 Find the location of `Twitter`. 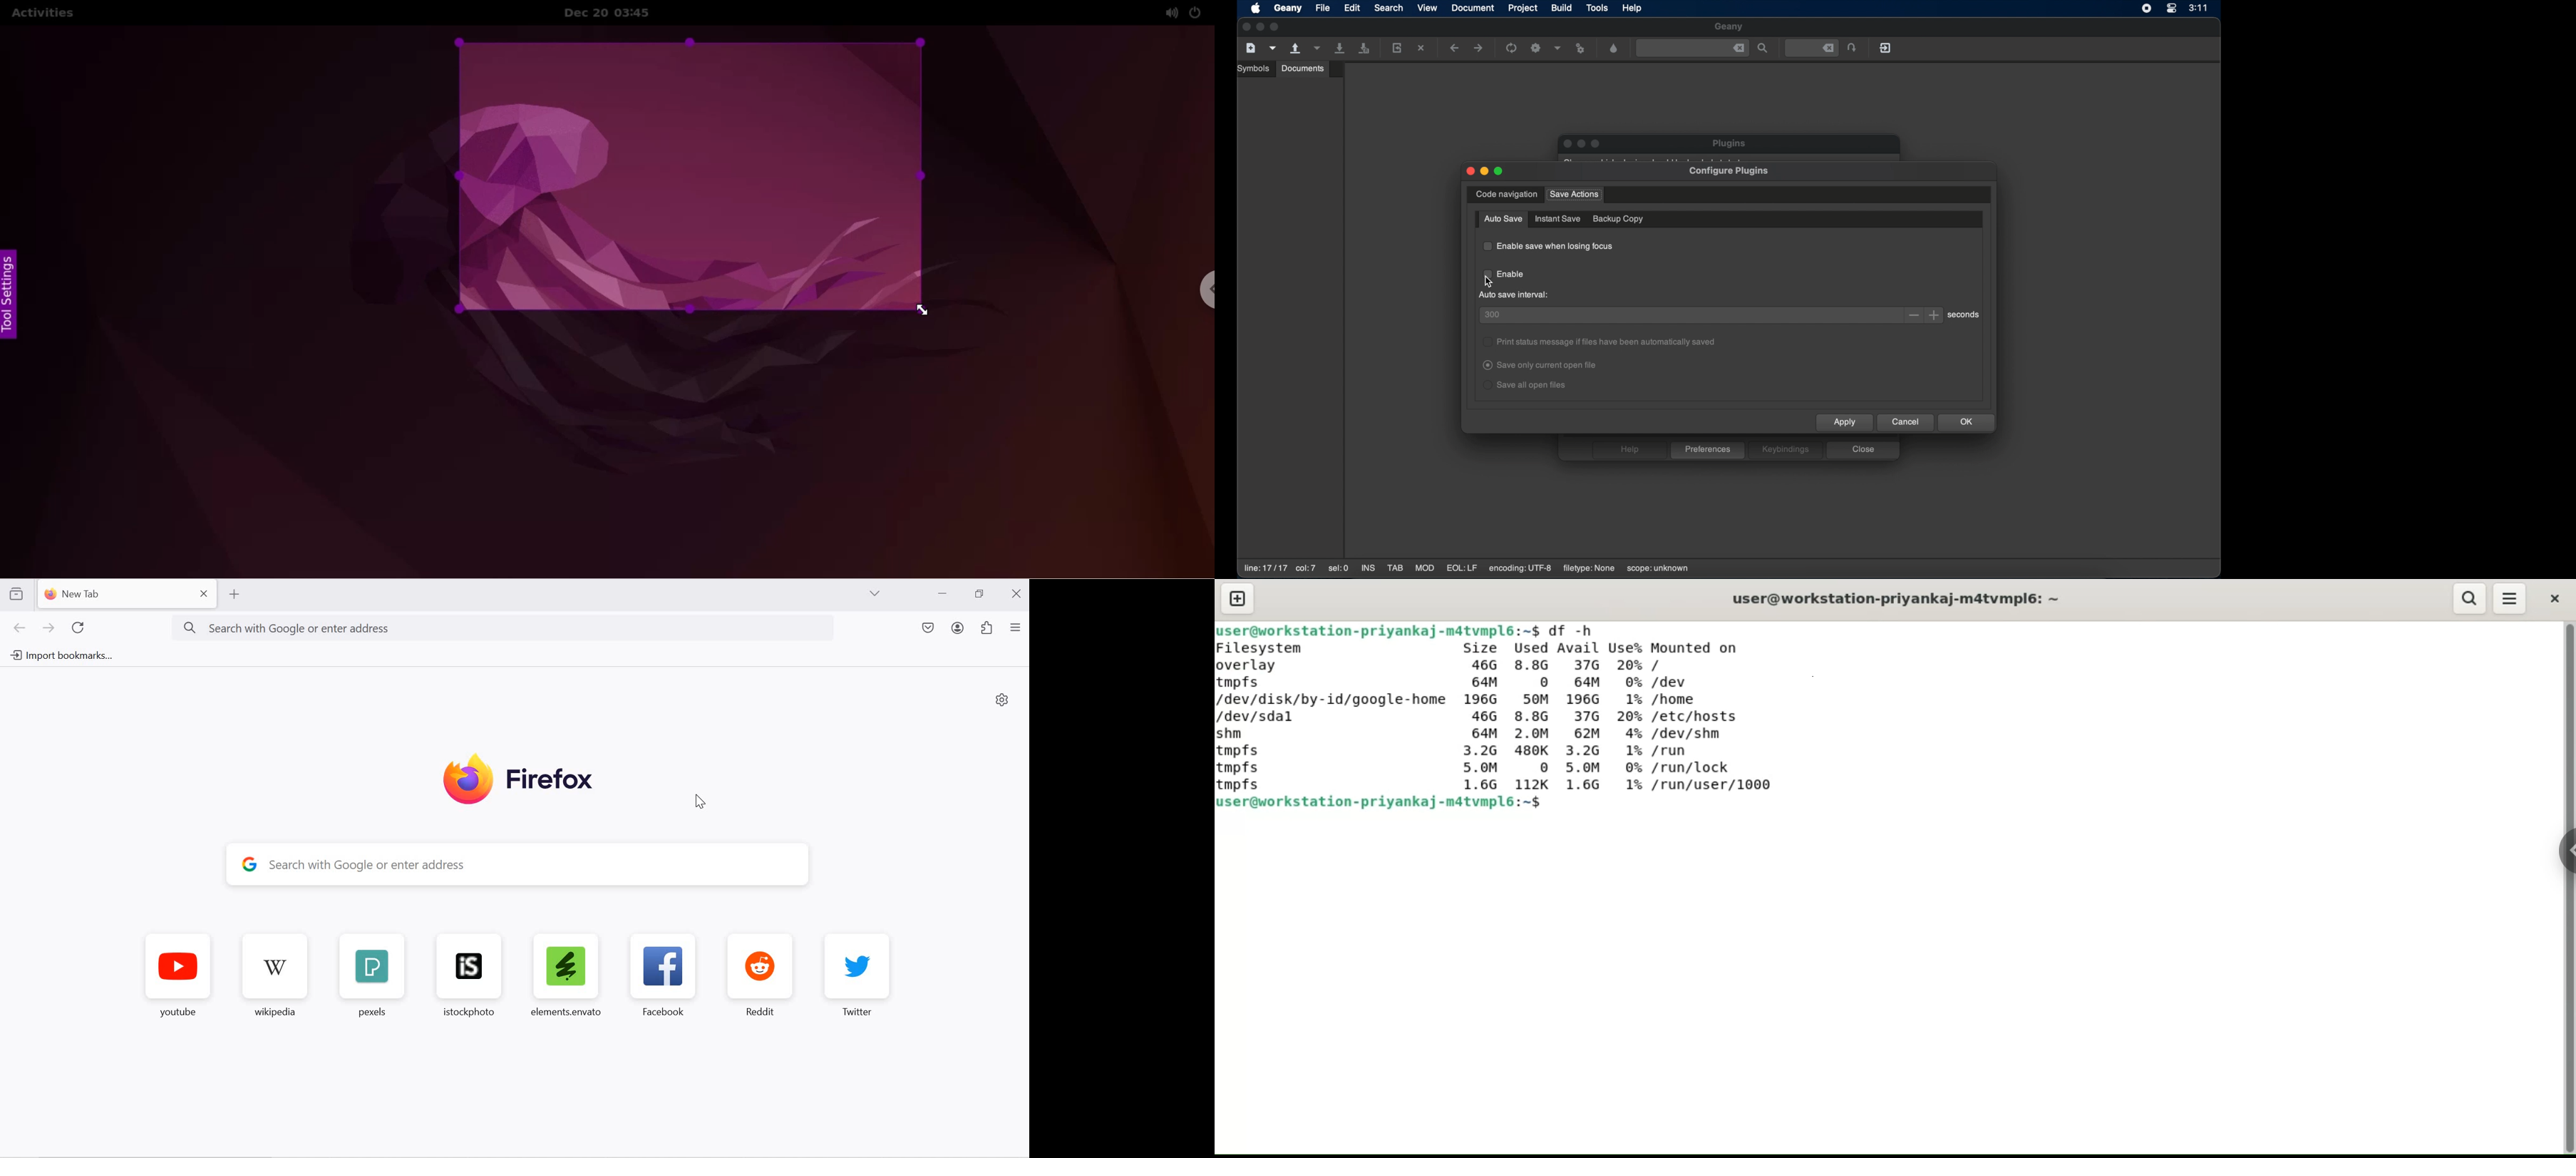

Twitter is located at coordinates (856, 983).